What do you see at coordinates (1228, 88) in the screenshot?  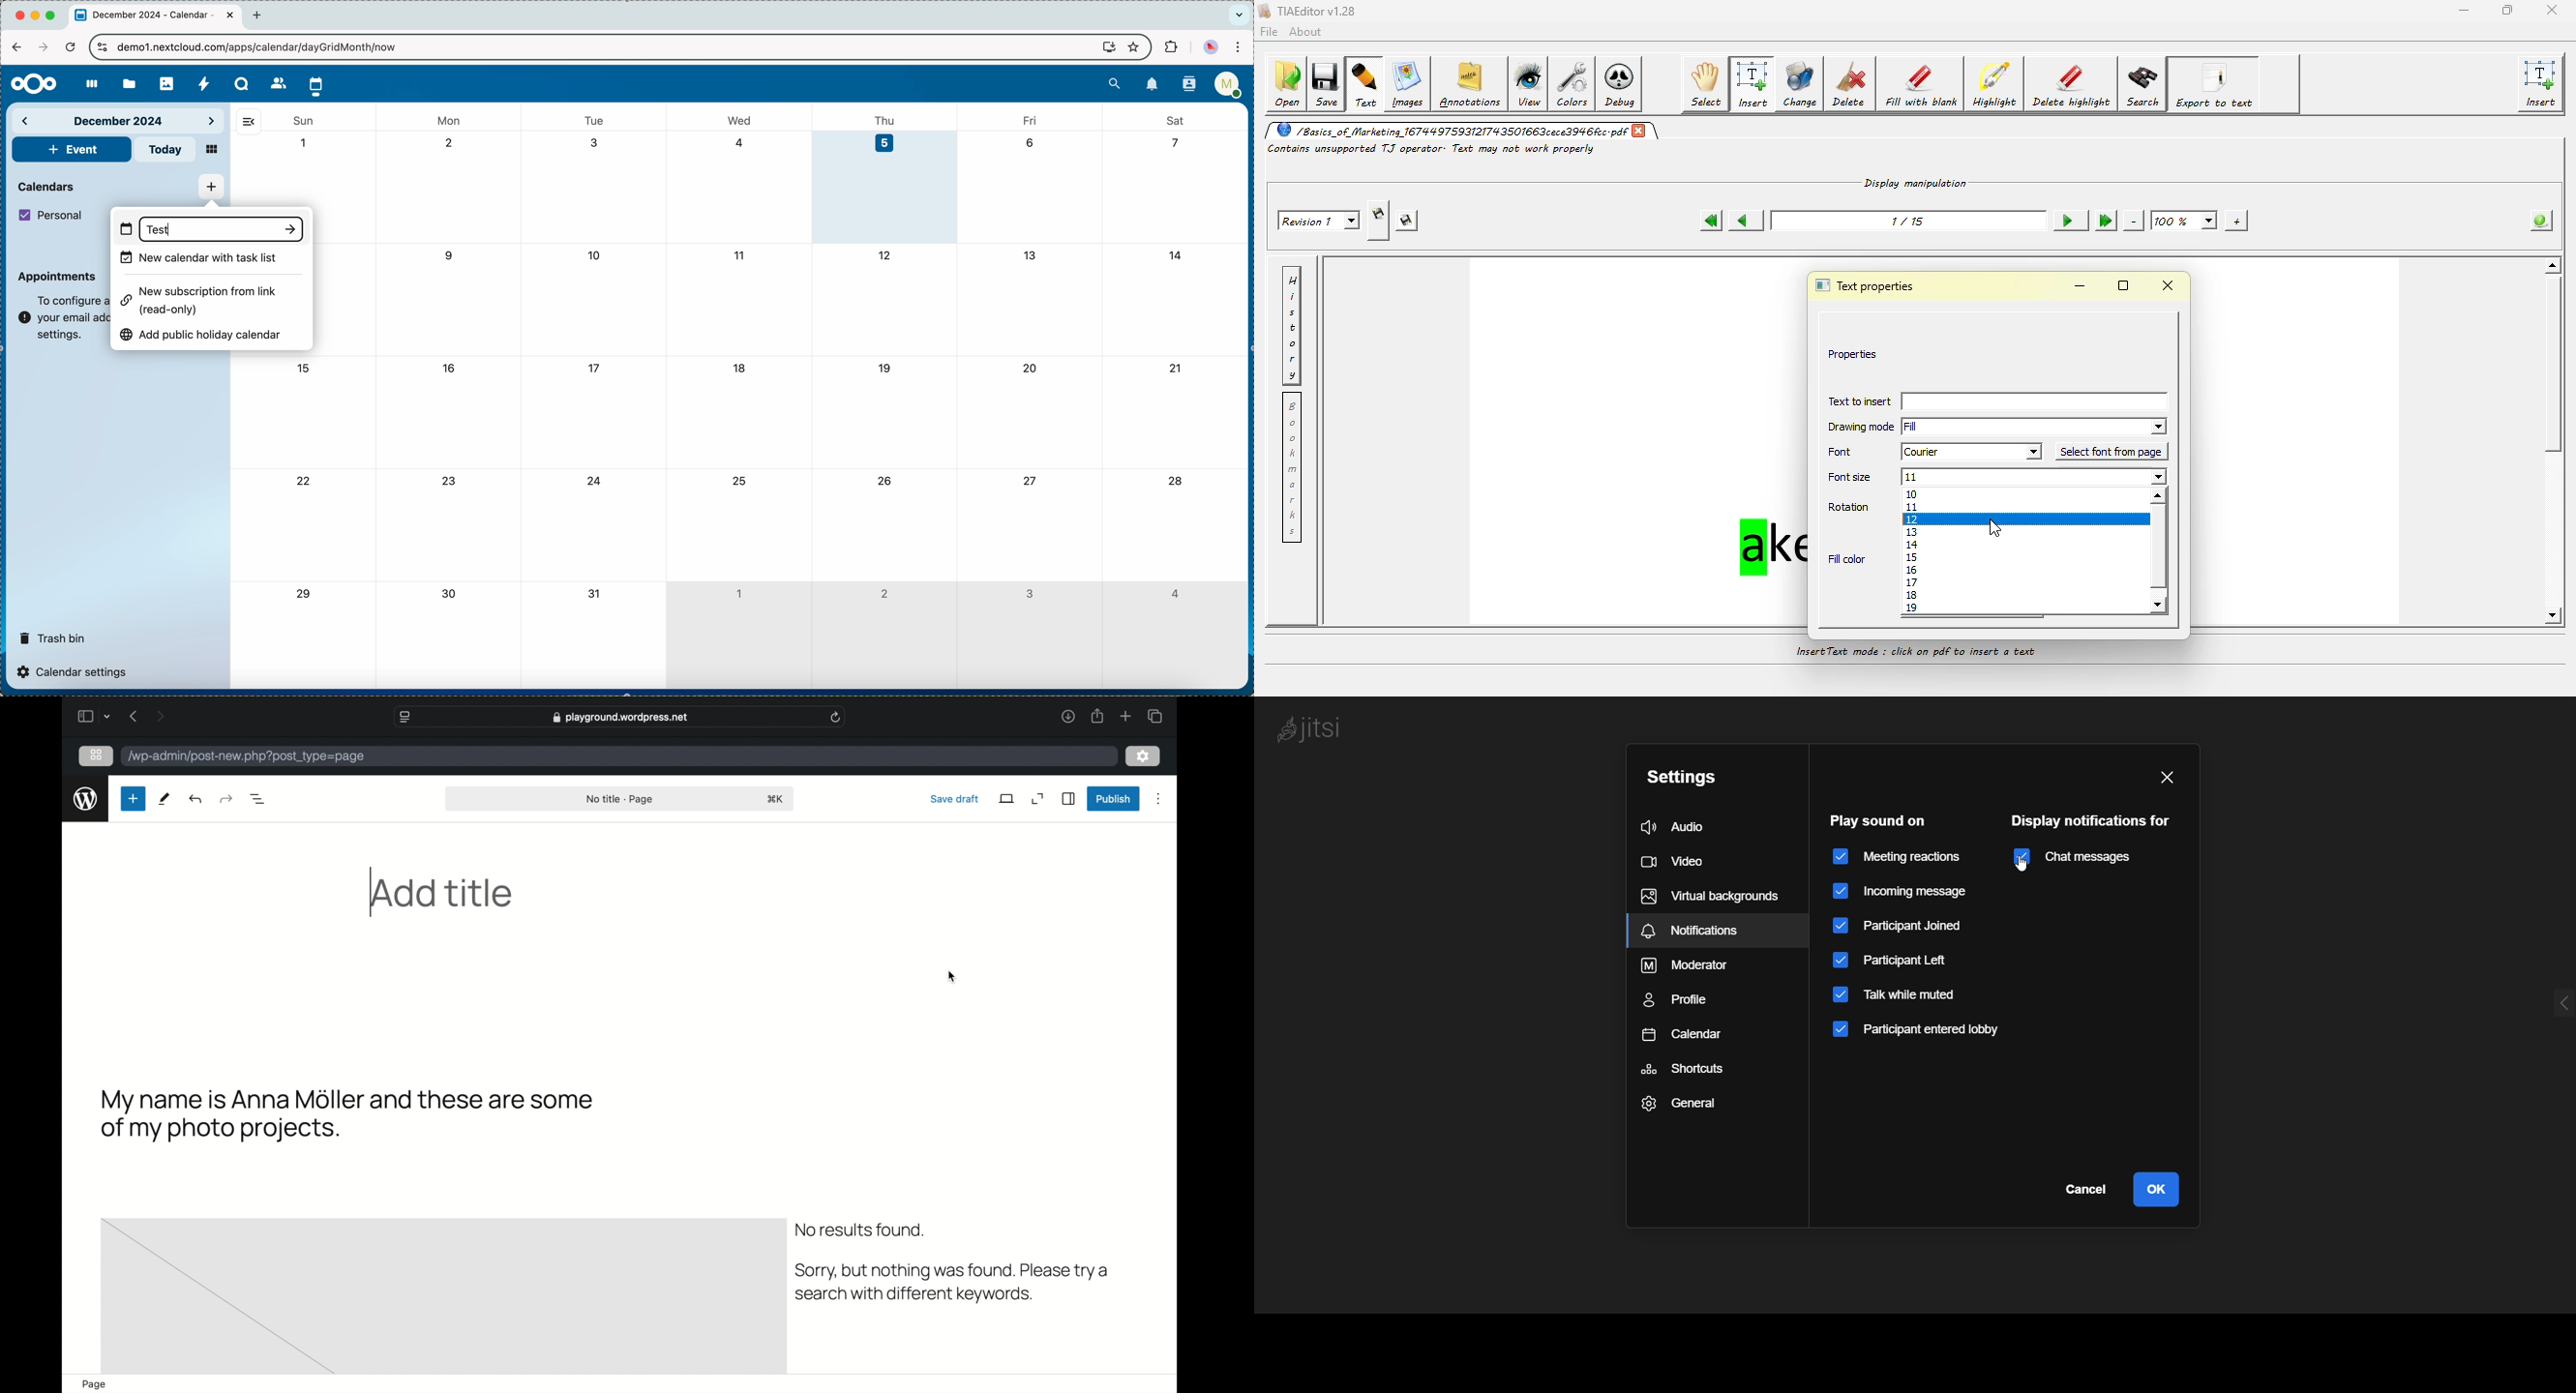 I see `user profile` at bounding box center [1228, 88].